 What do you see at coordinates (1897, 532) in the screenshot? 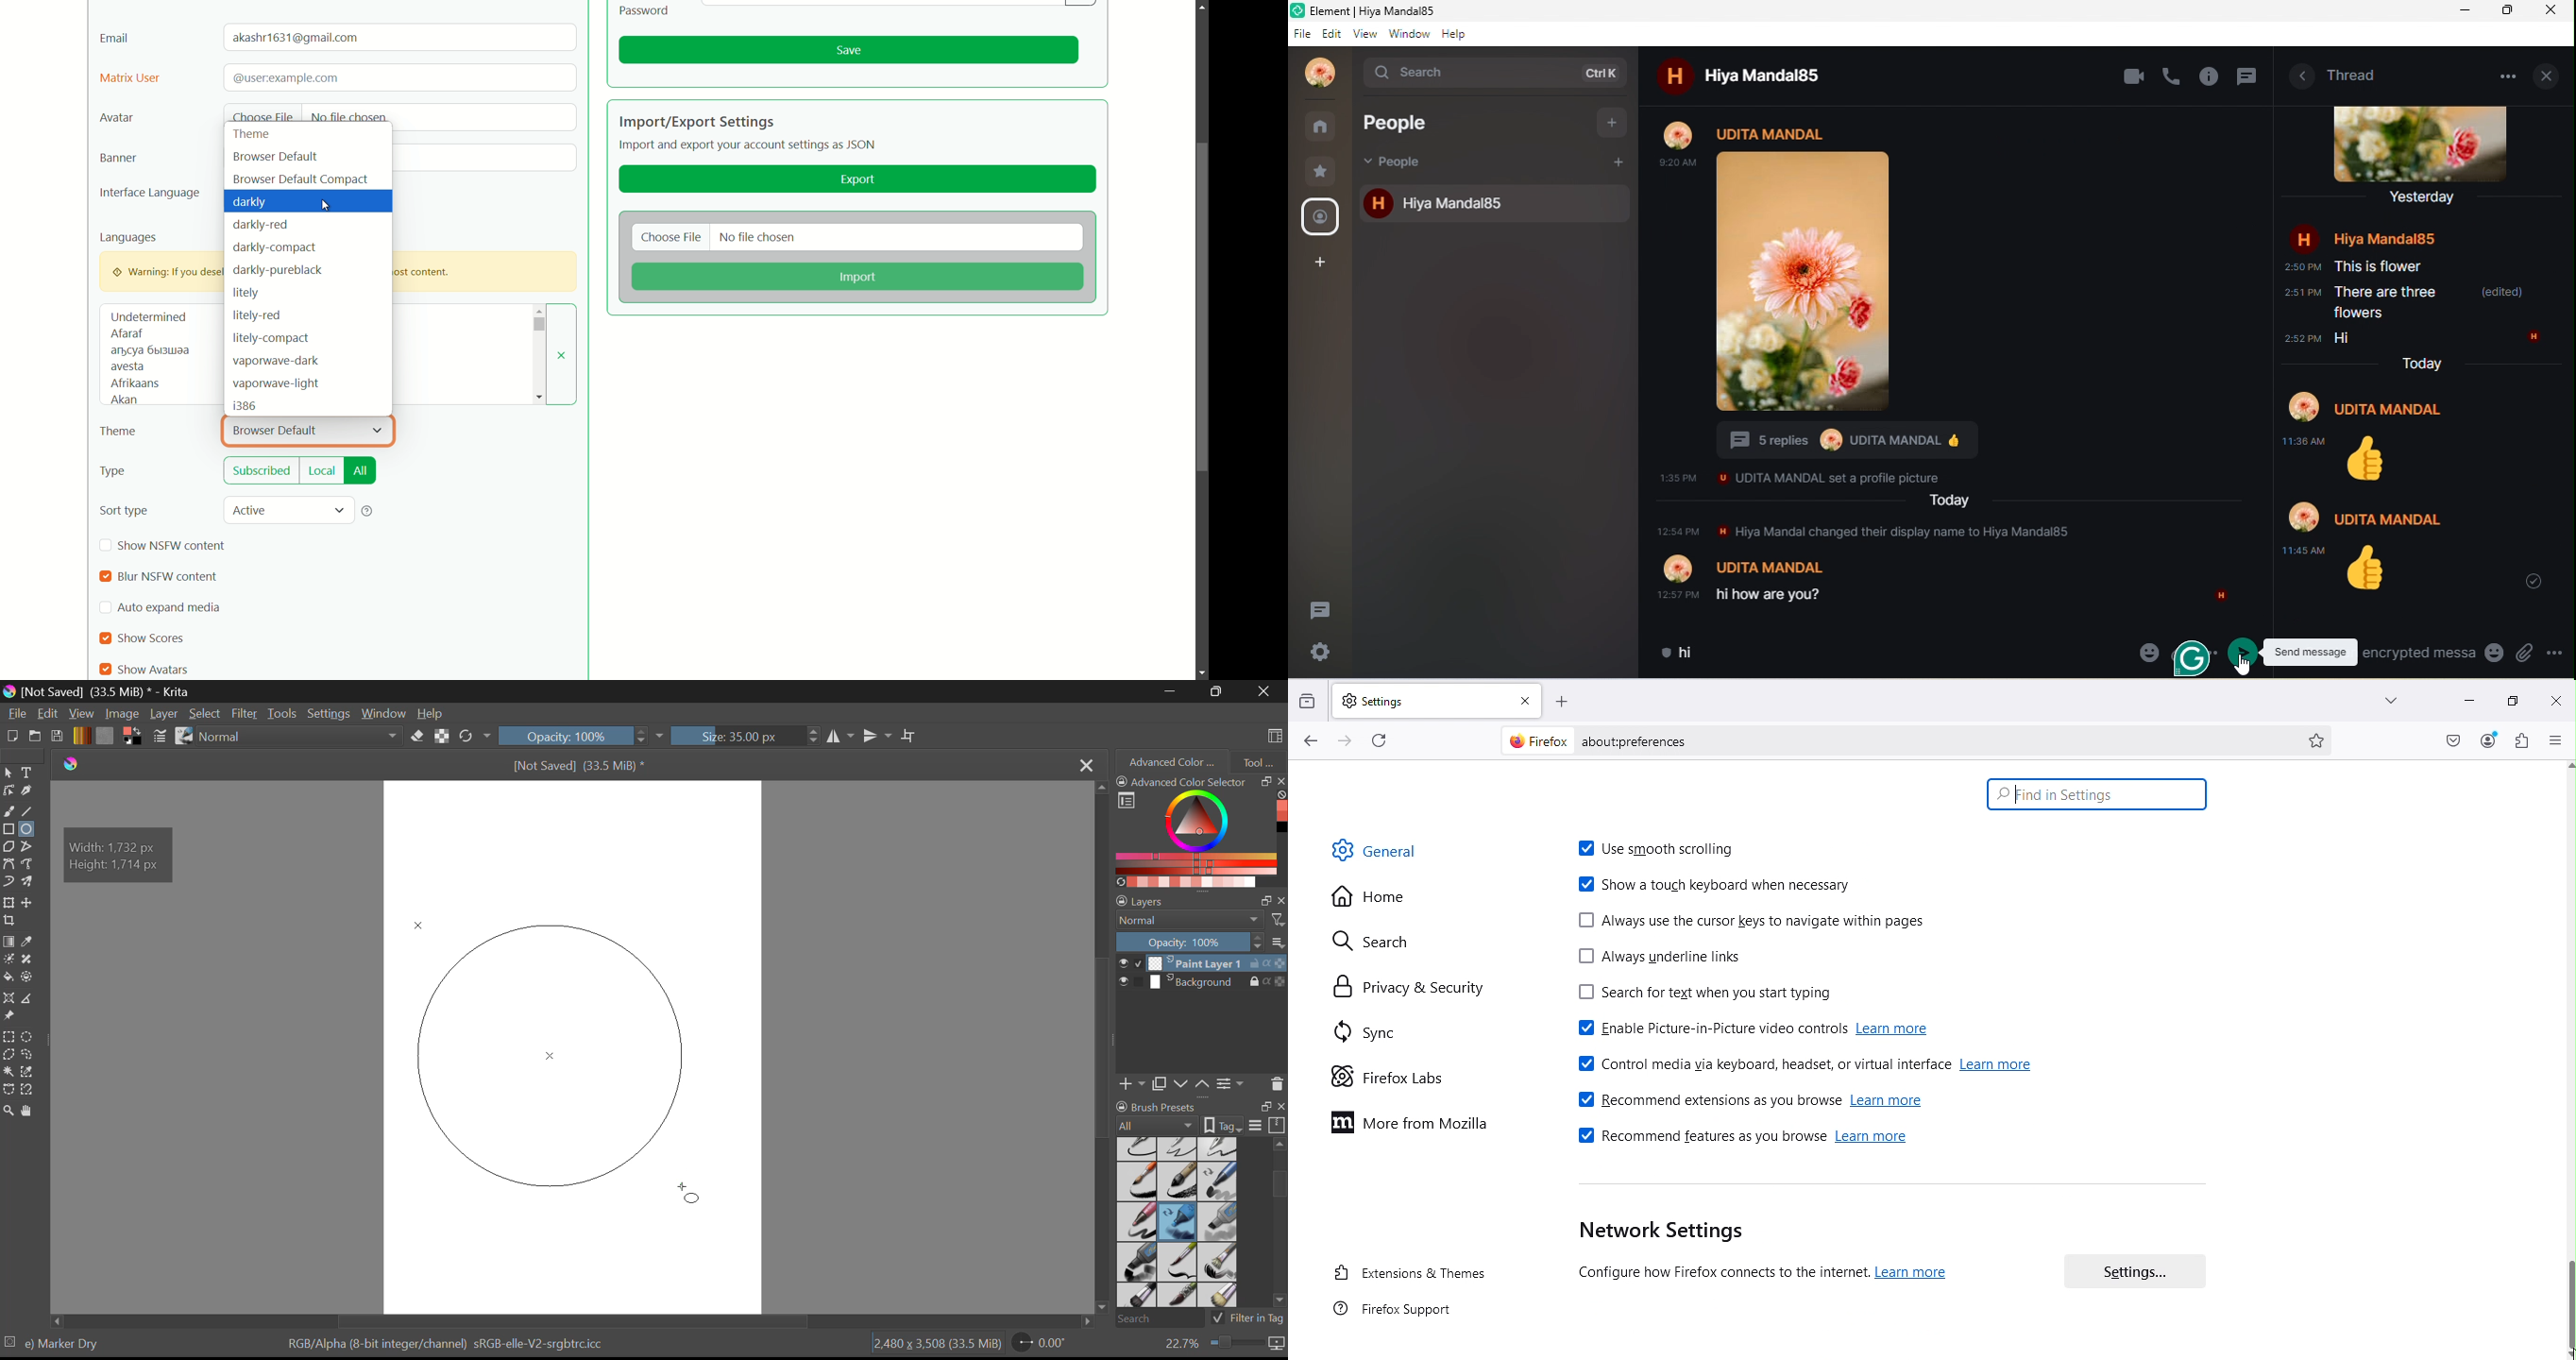
I see `Hiya Mandal changed their display name to Hiya Mandal85` at bounding box center [1897, 532].